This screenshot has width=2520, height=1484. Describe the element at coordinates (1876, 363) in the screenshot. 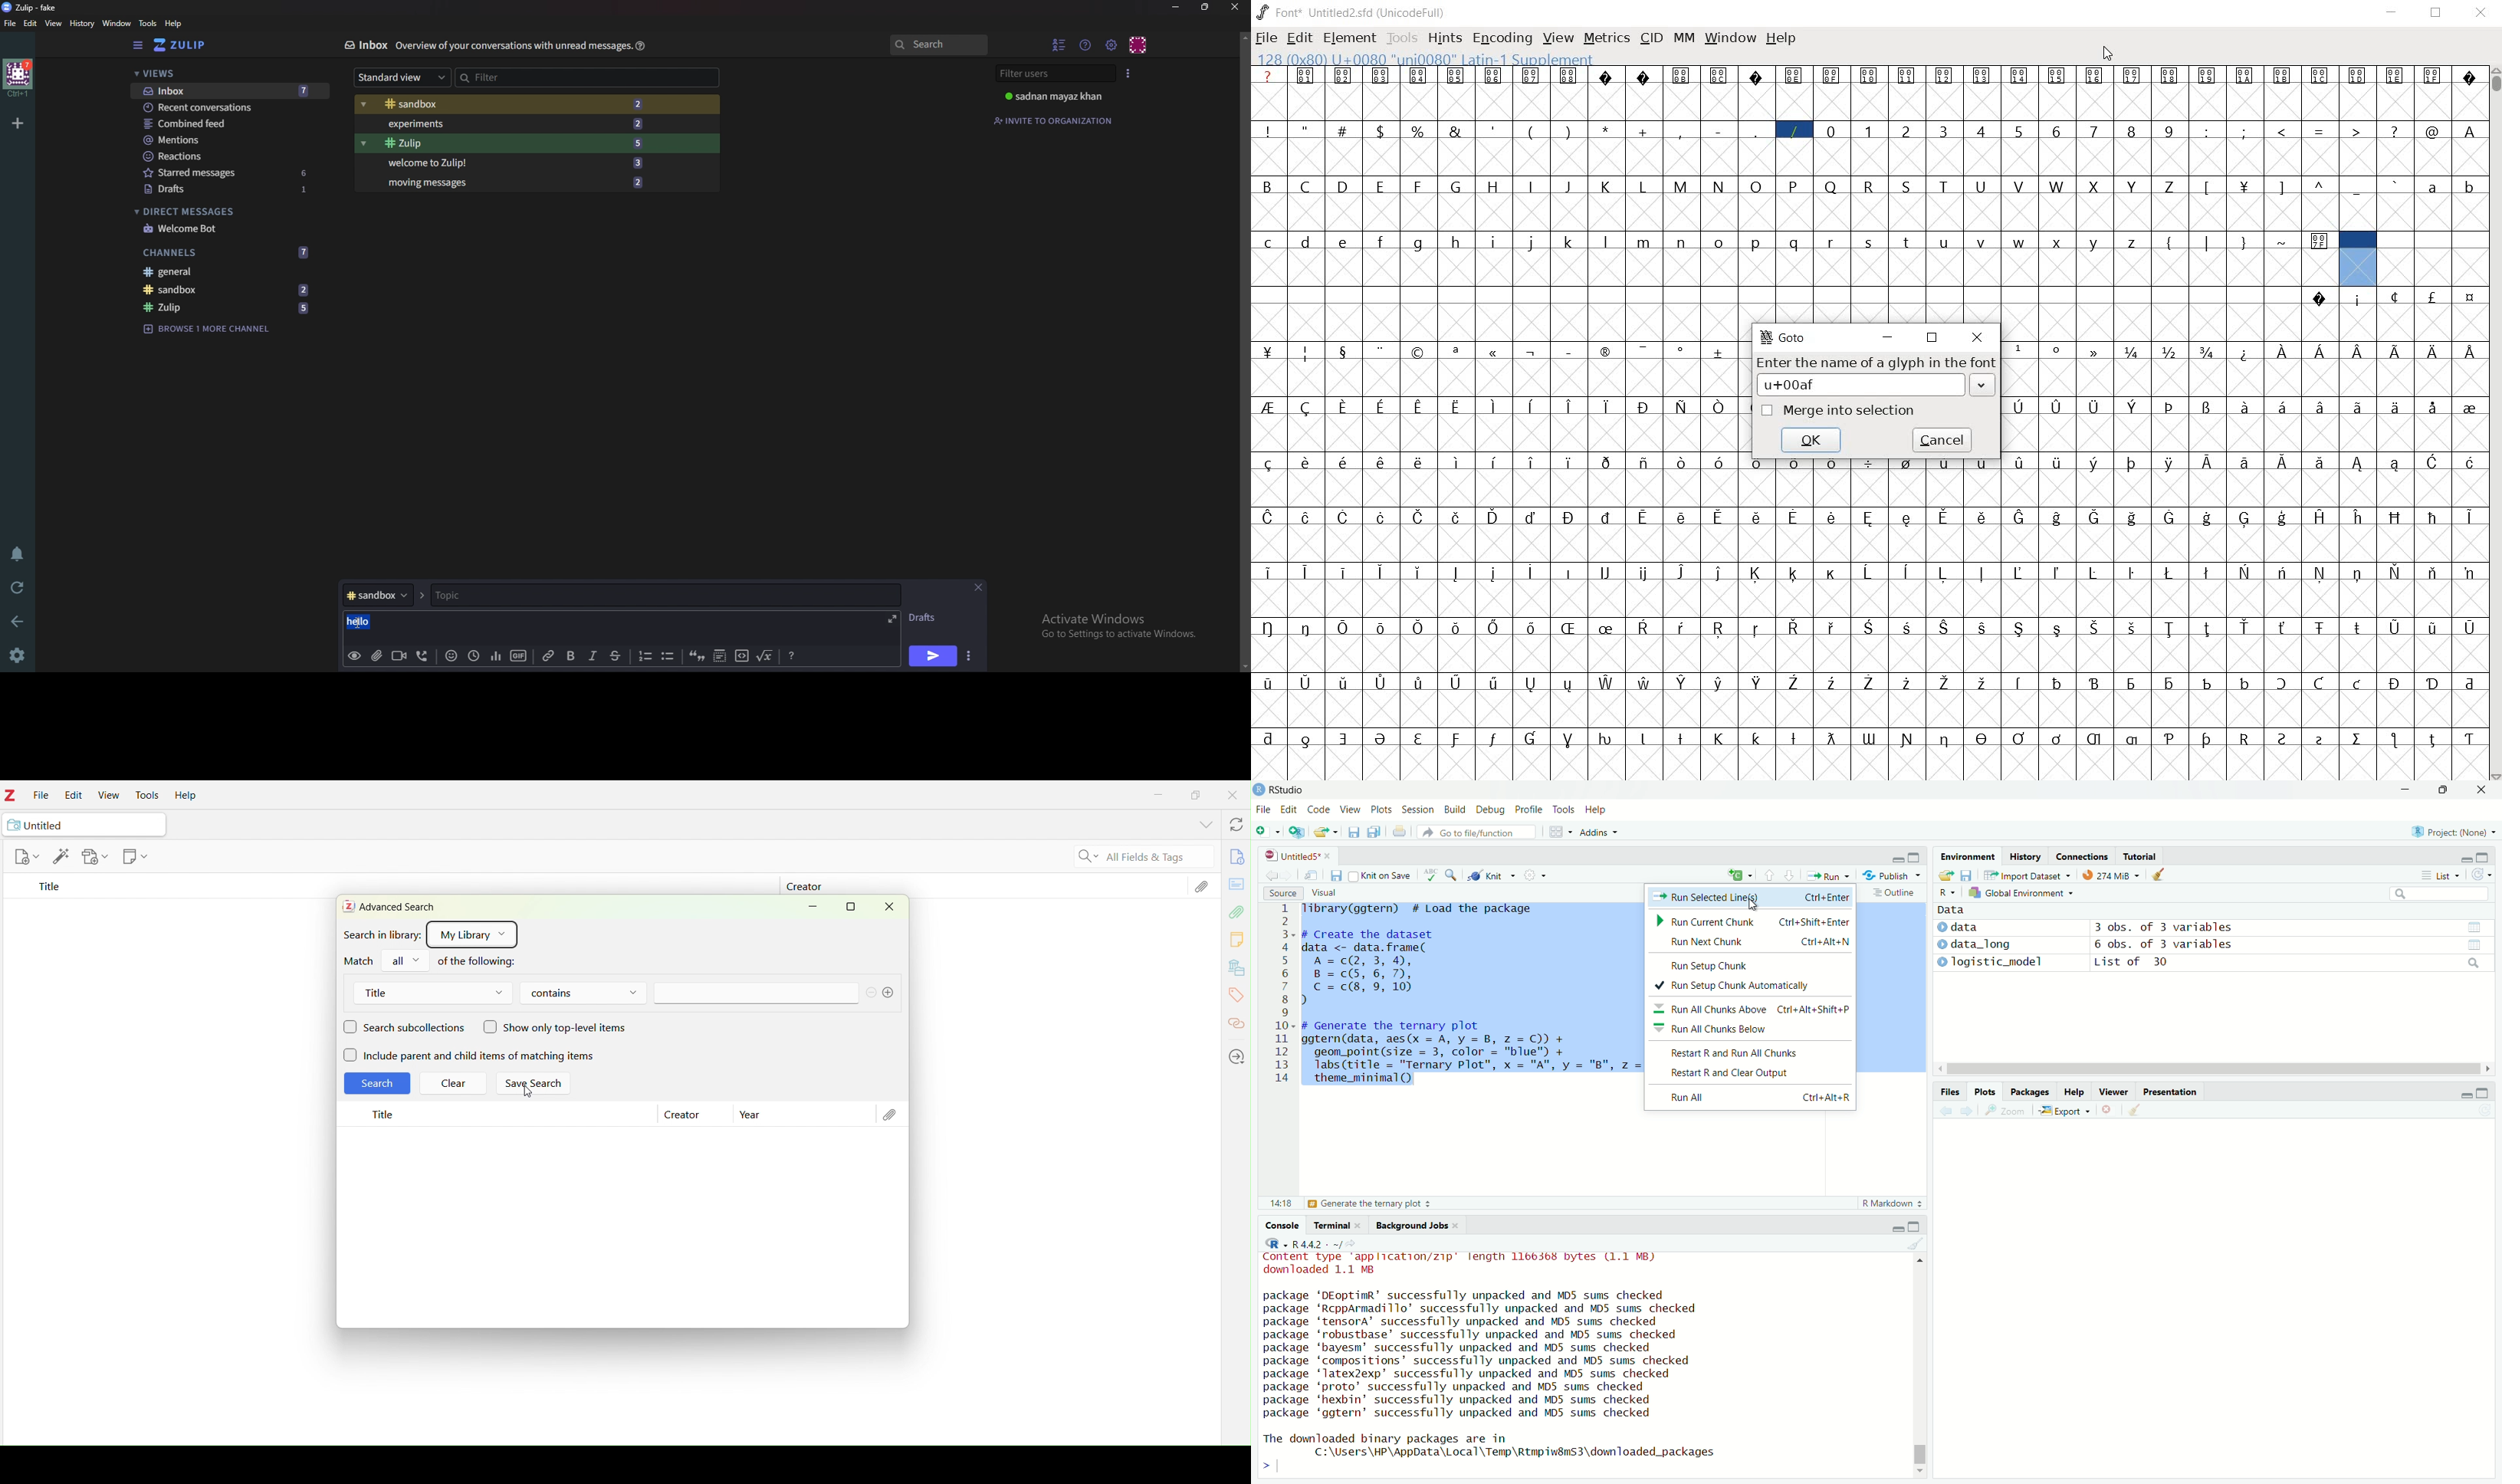

I see `Enter the name of a glyph in the font` at that location.